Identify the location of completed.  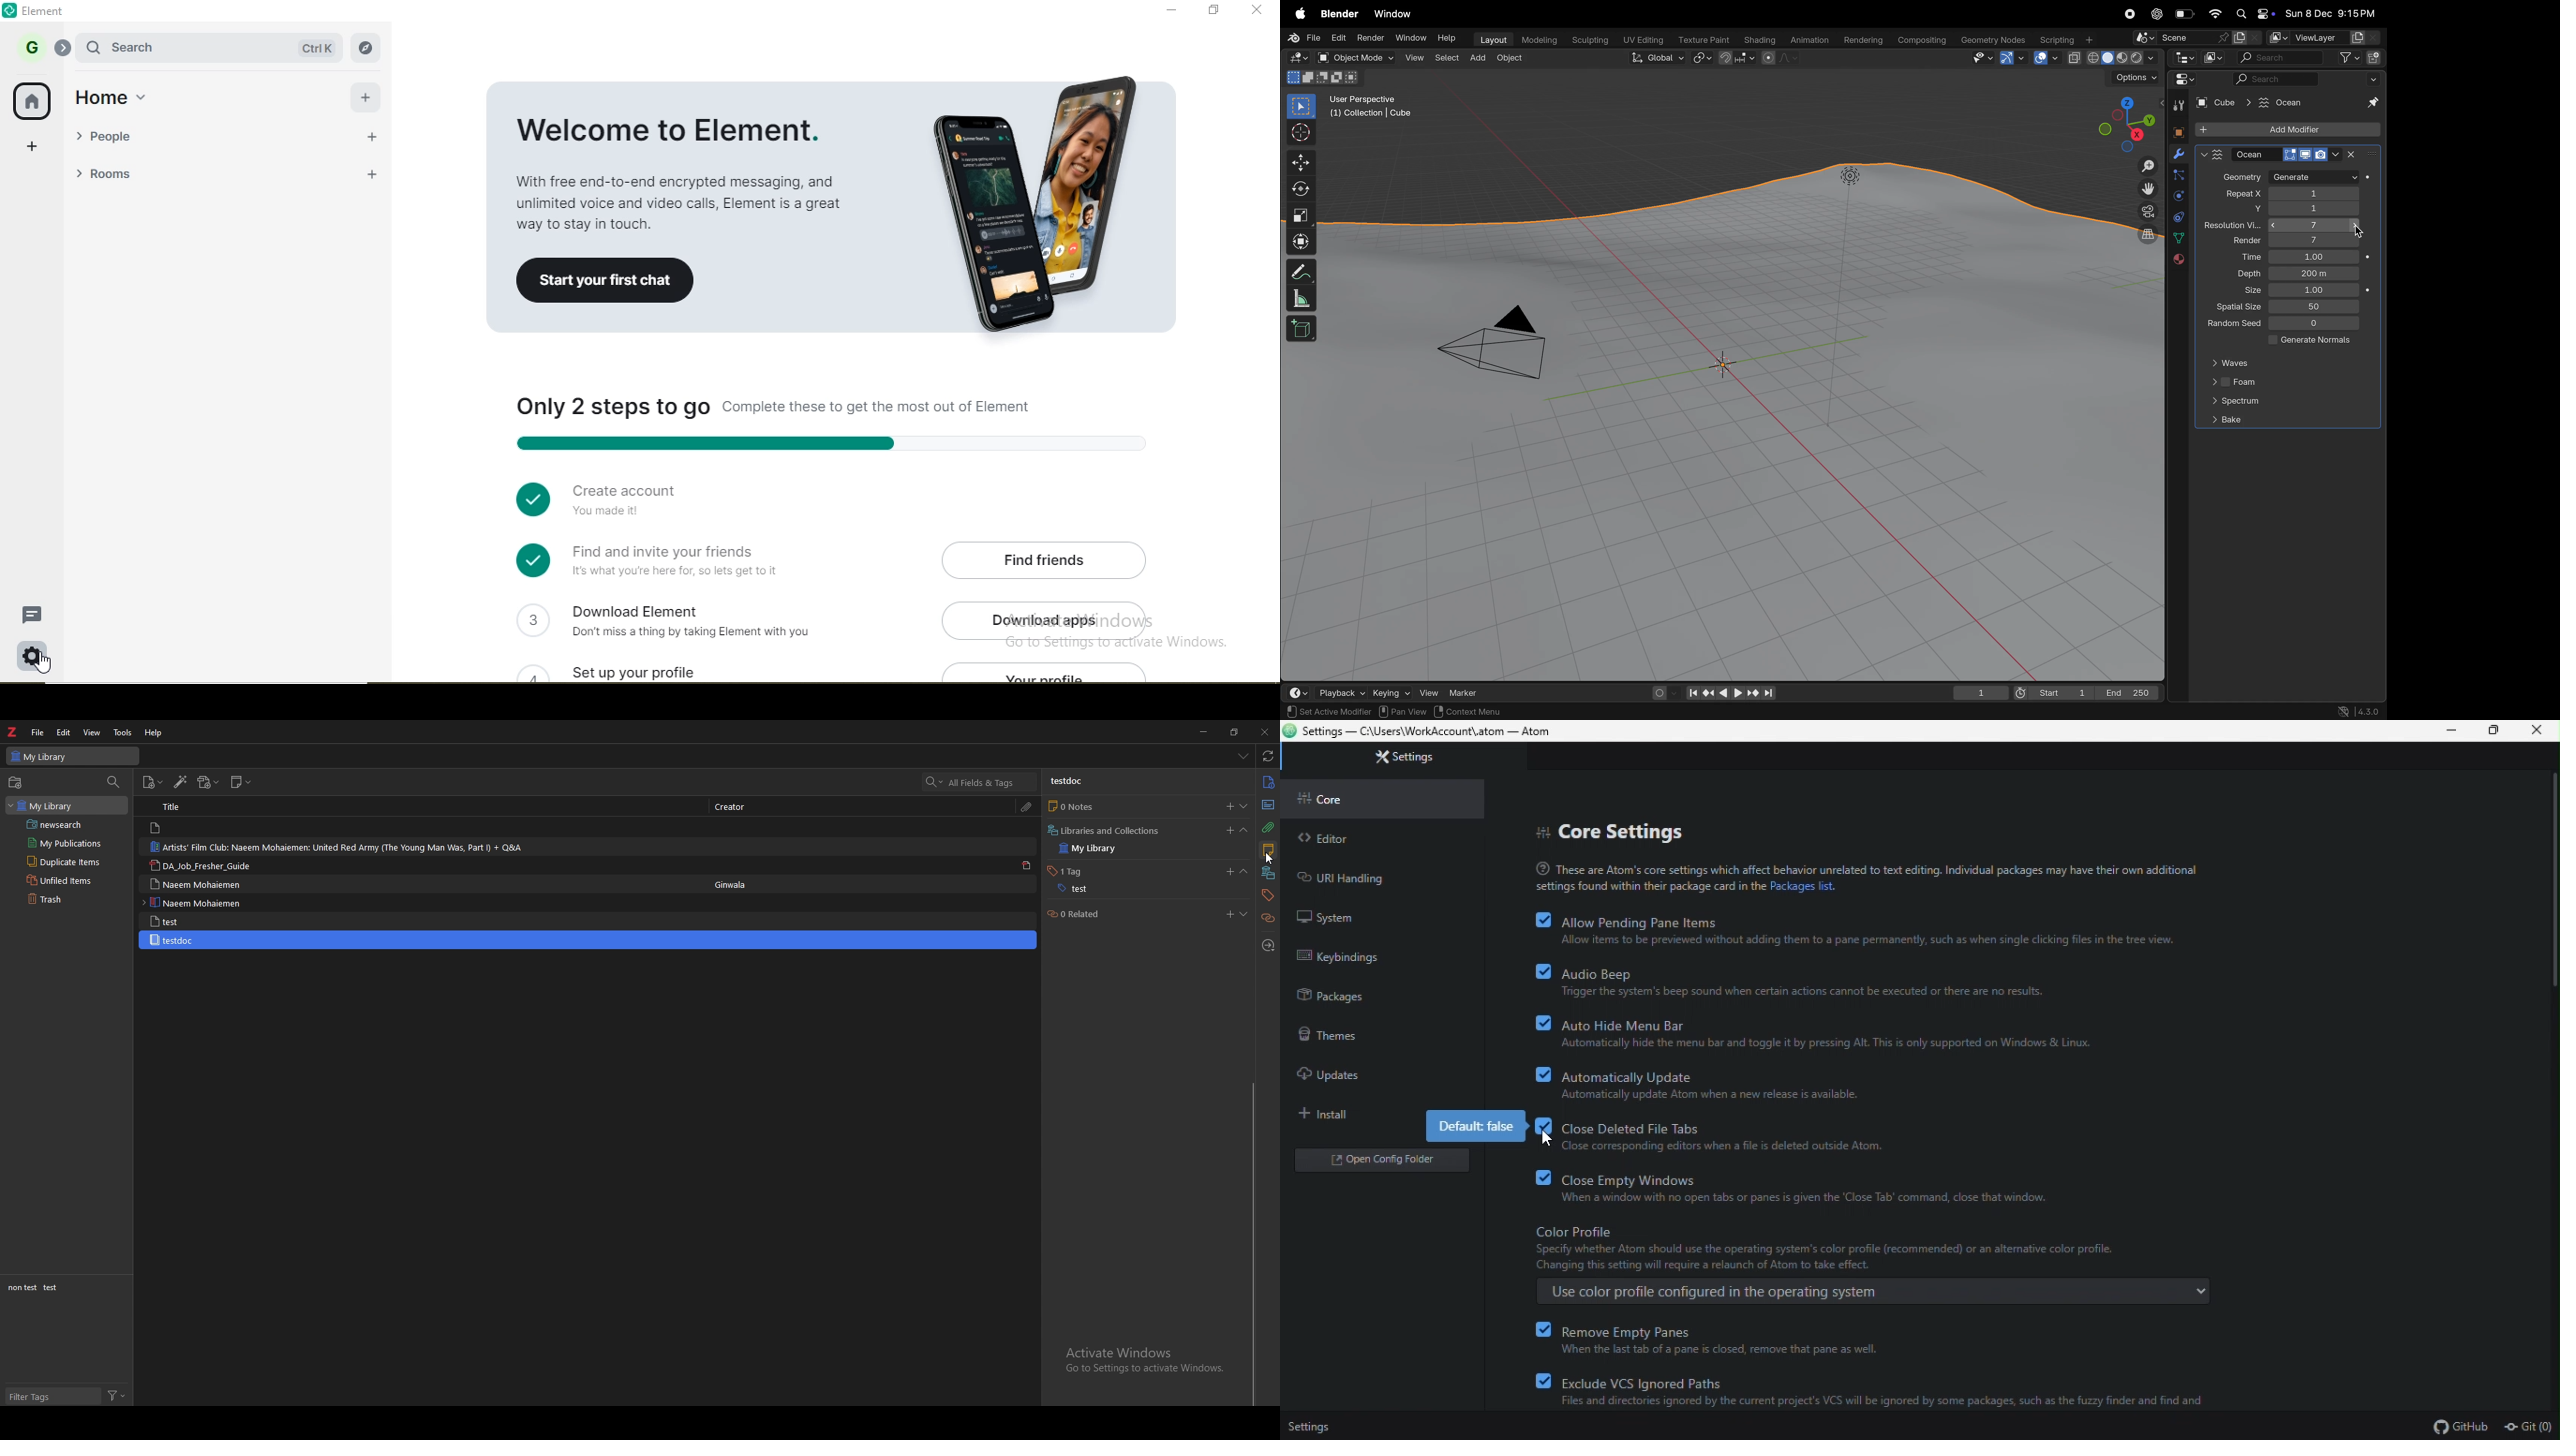
(528, 497).